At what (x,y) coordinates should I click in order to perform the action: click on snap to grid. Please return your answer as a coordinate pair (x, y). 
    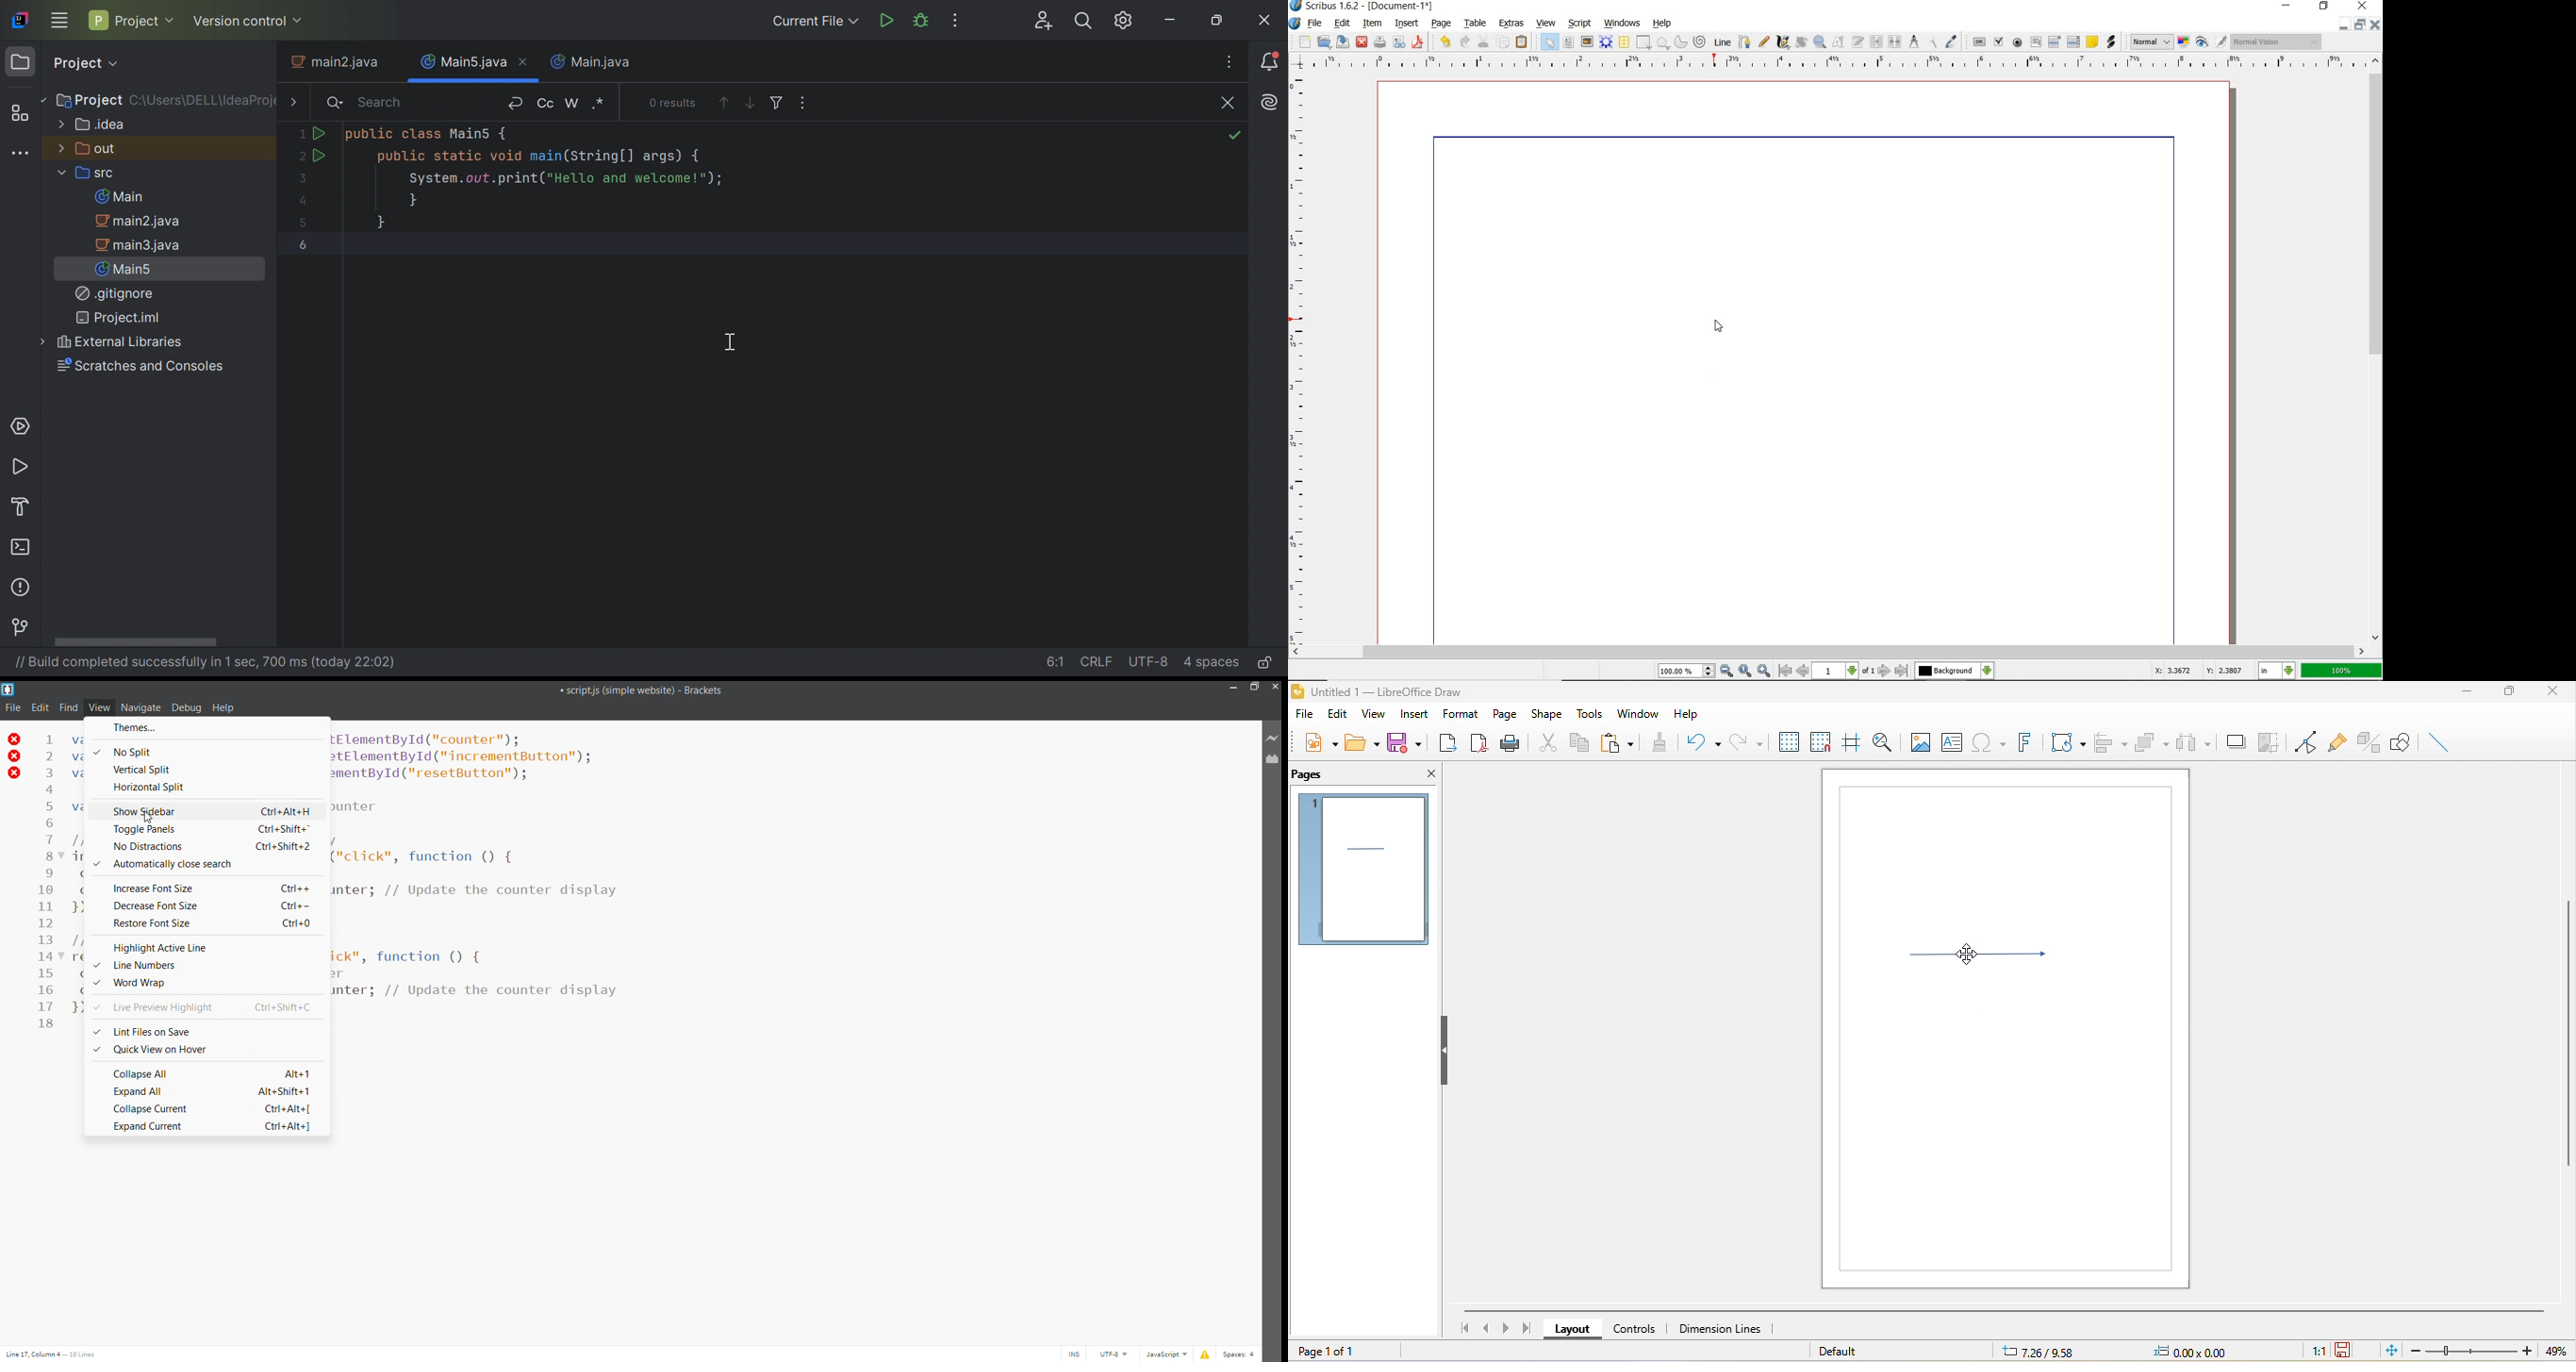
    Looking at the image, I should click on (1820, 739).